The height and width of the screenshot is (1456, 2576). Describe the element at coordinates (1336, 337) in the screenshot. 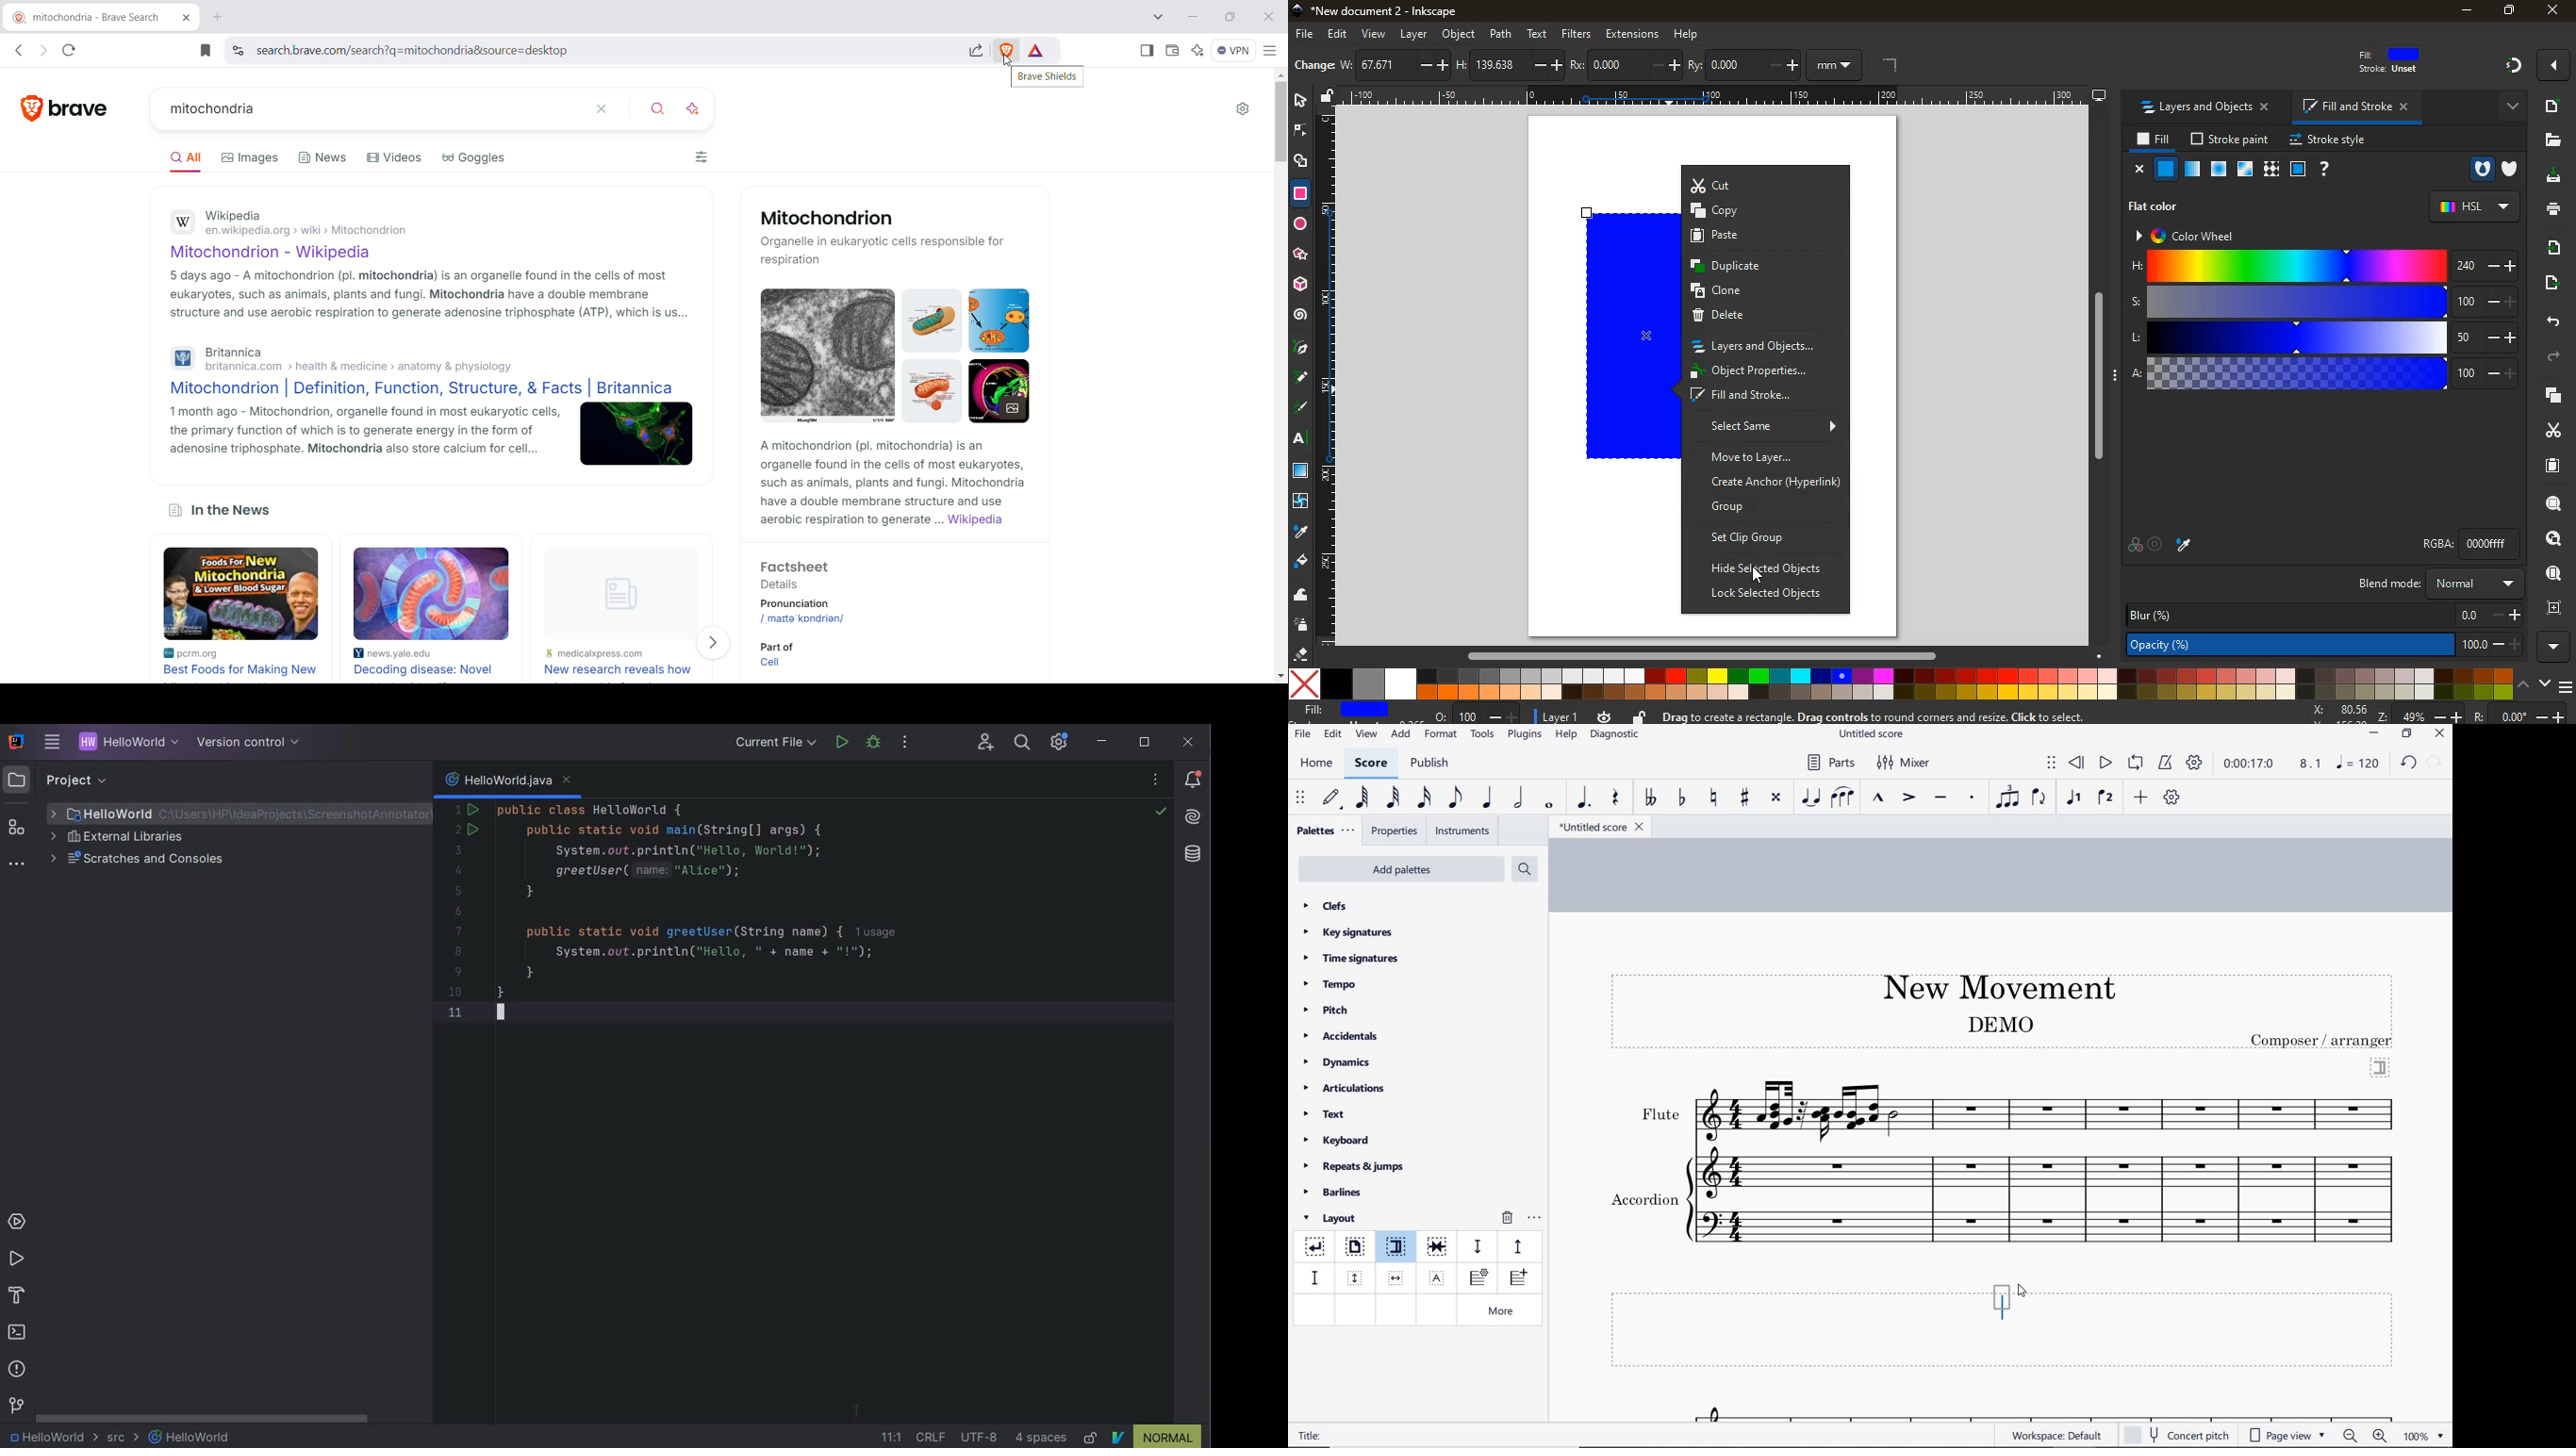

I see `rectangle size` at that location.